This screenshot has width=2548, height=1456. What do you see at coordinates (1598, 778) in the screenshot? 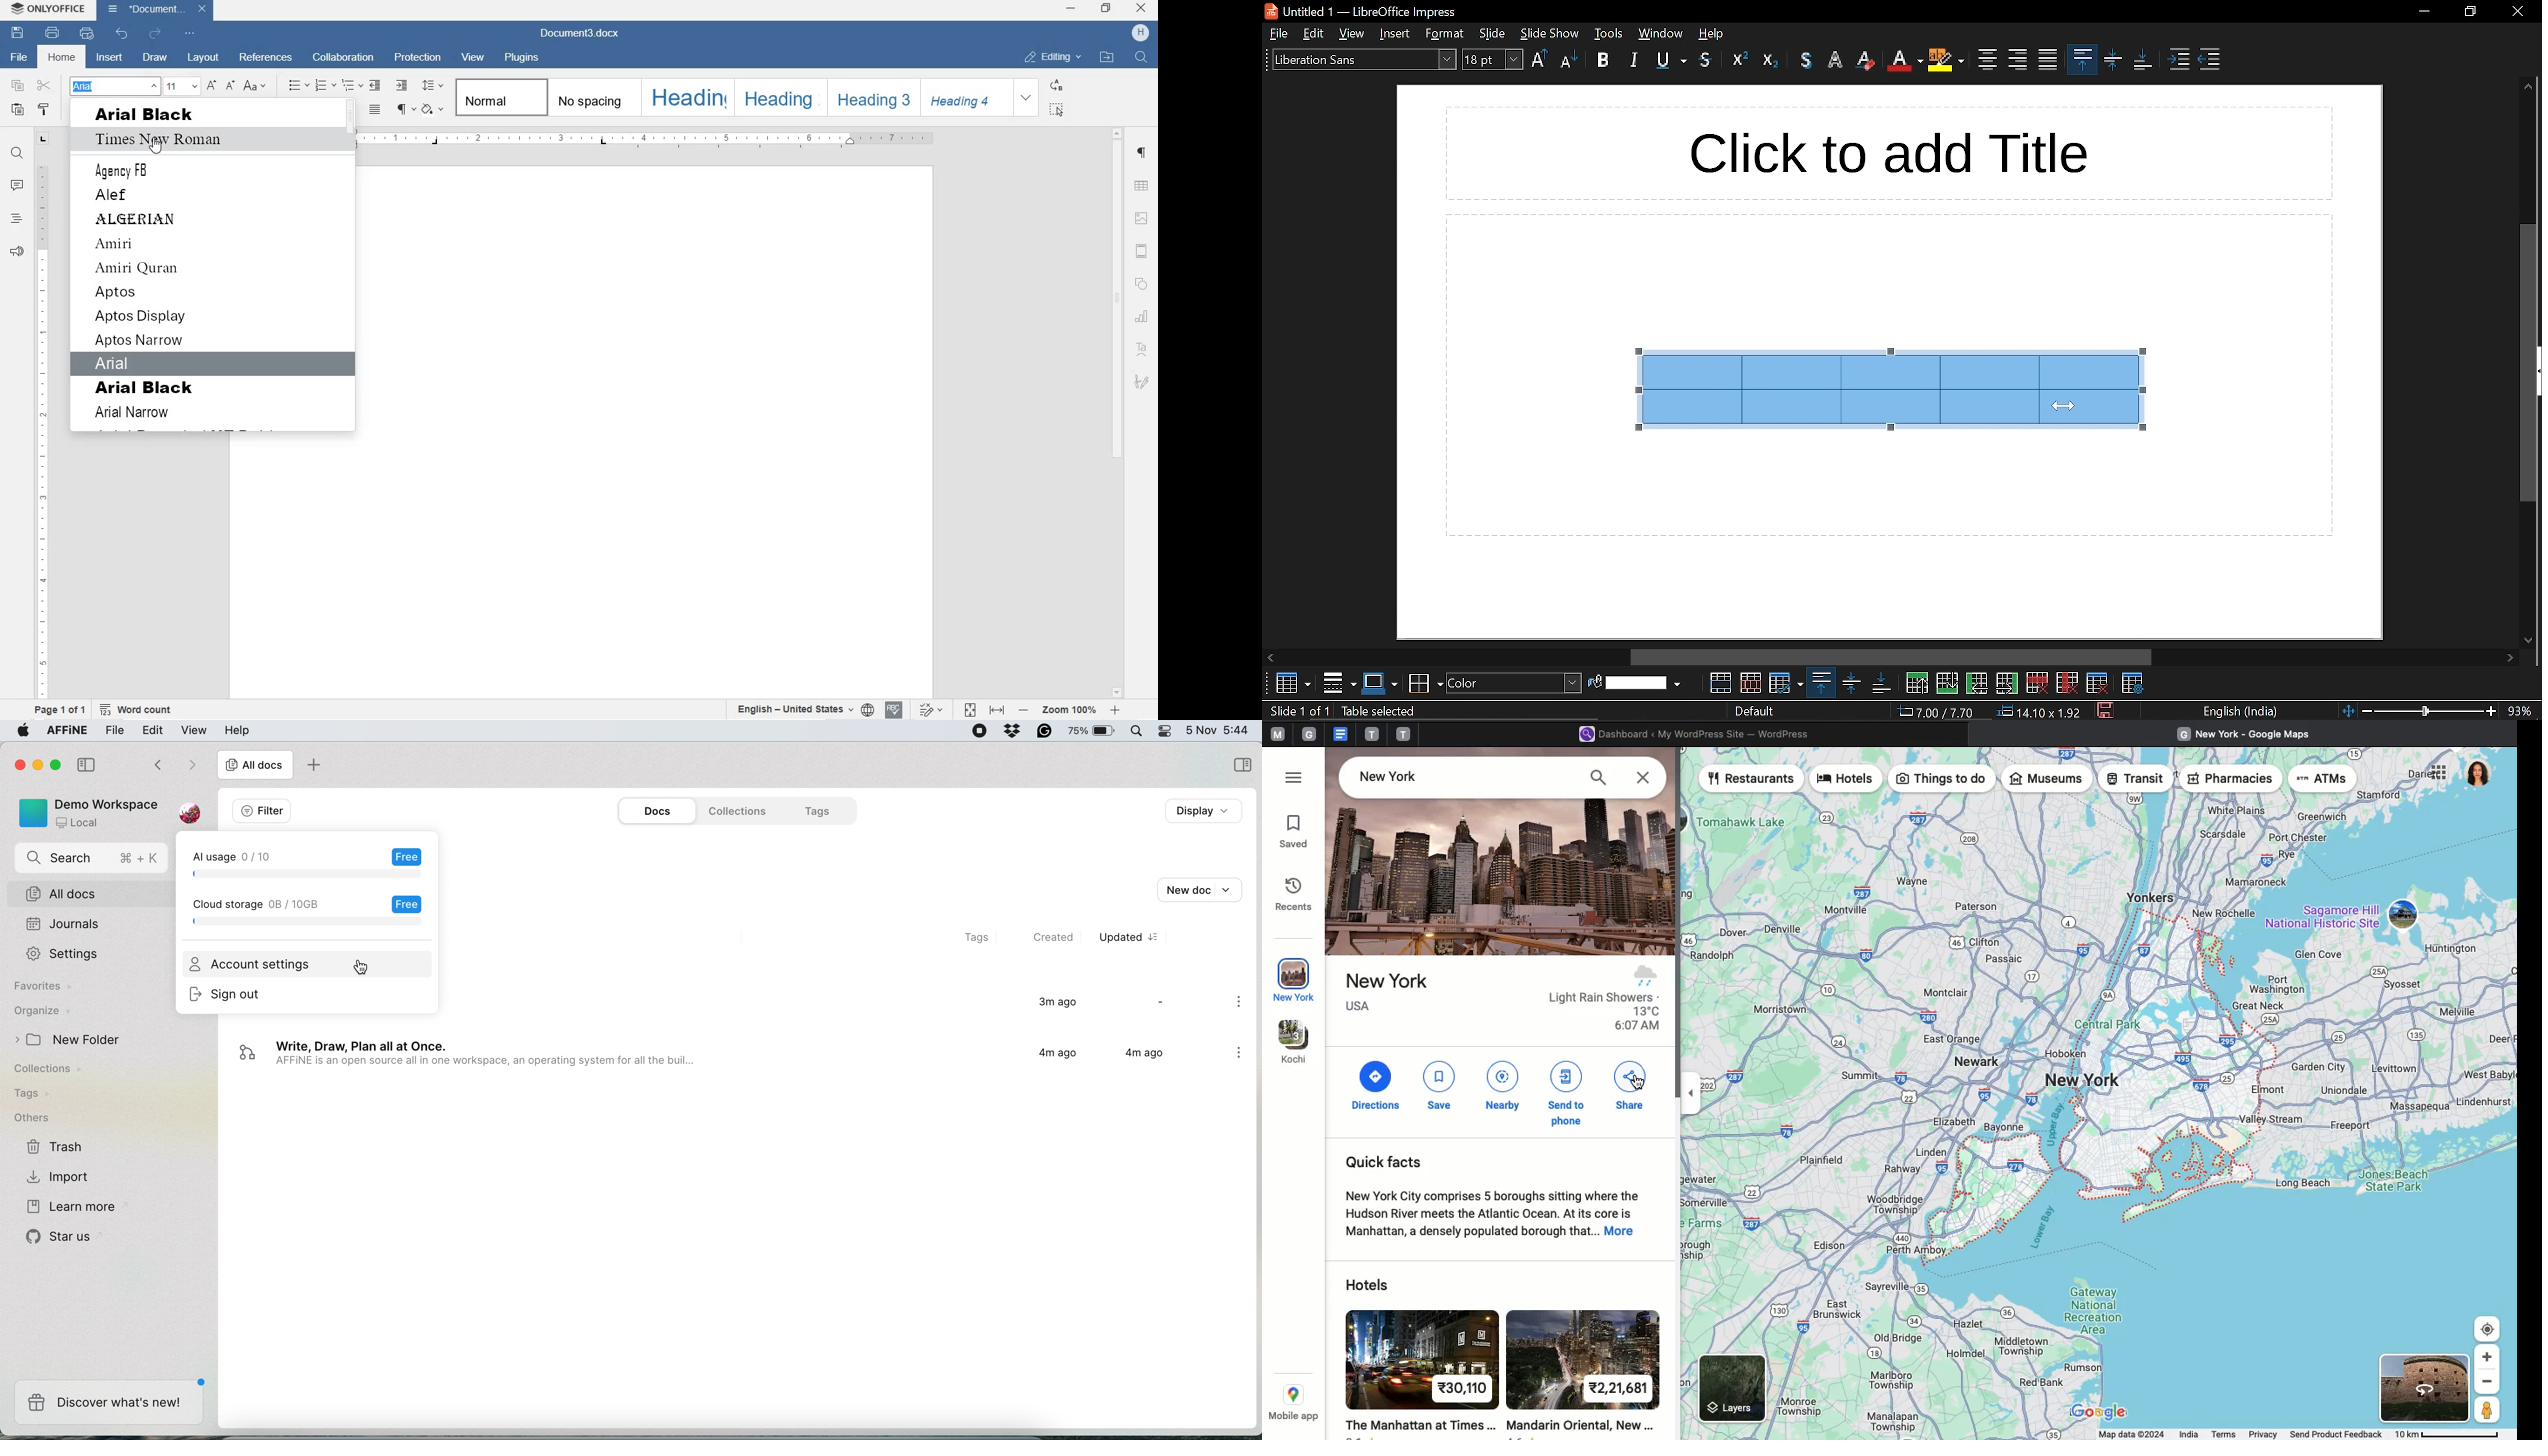
I see `Search` at bounding box center [1598, 778].